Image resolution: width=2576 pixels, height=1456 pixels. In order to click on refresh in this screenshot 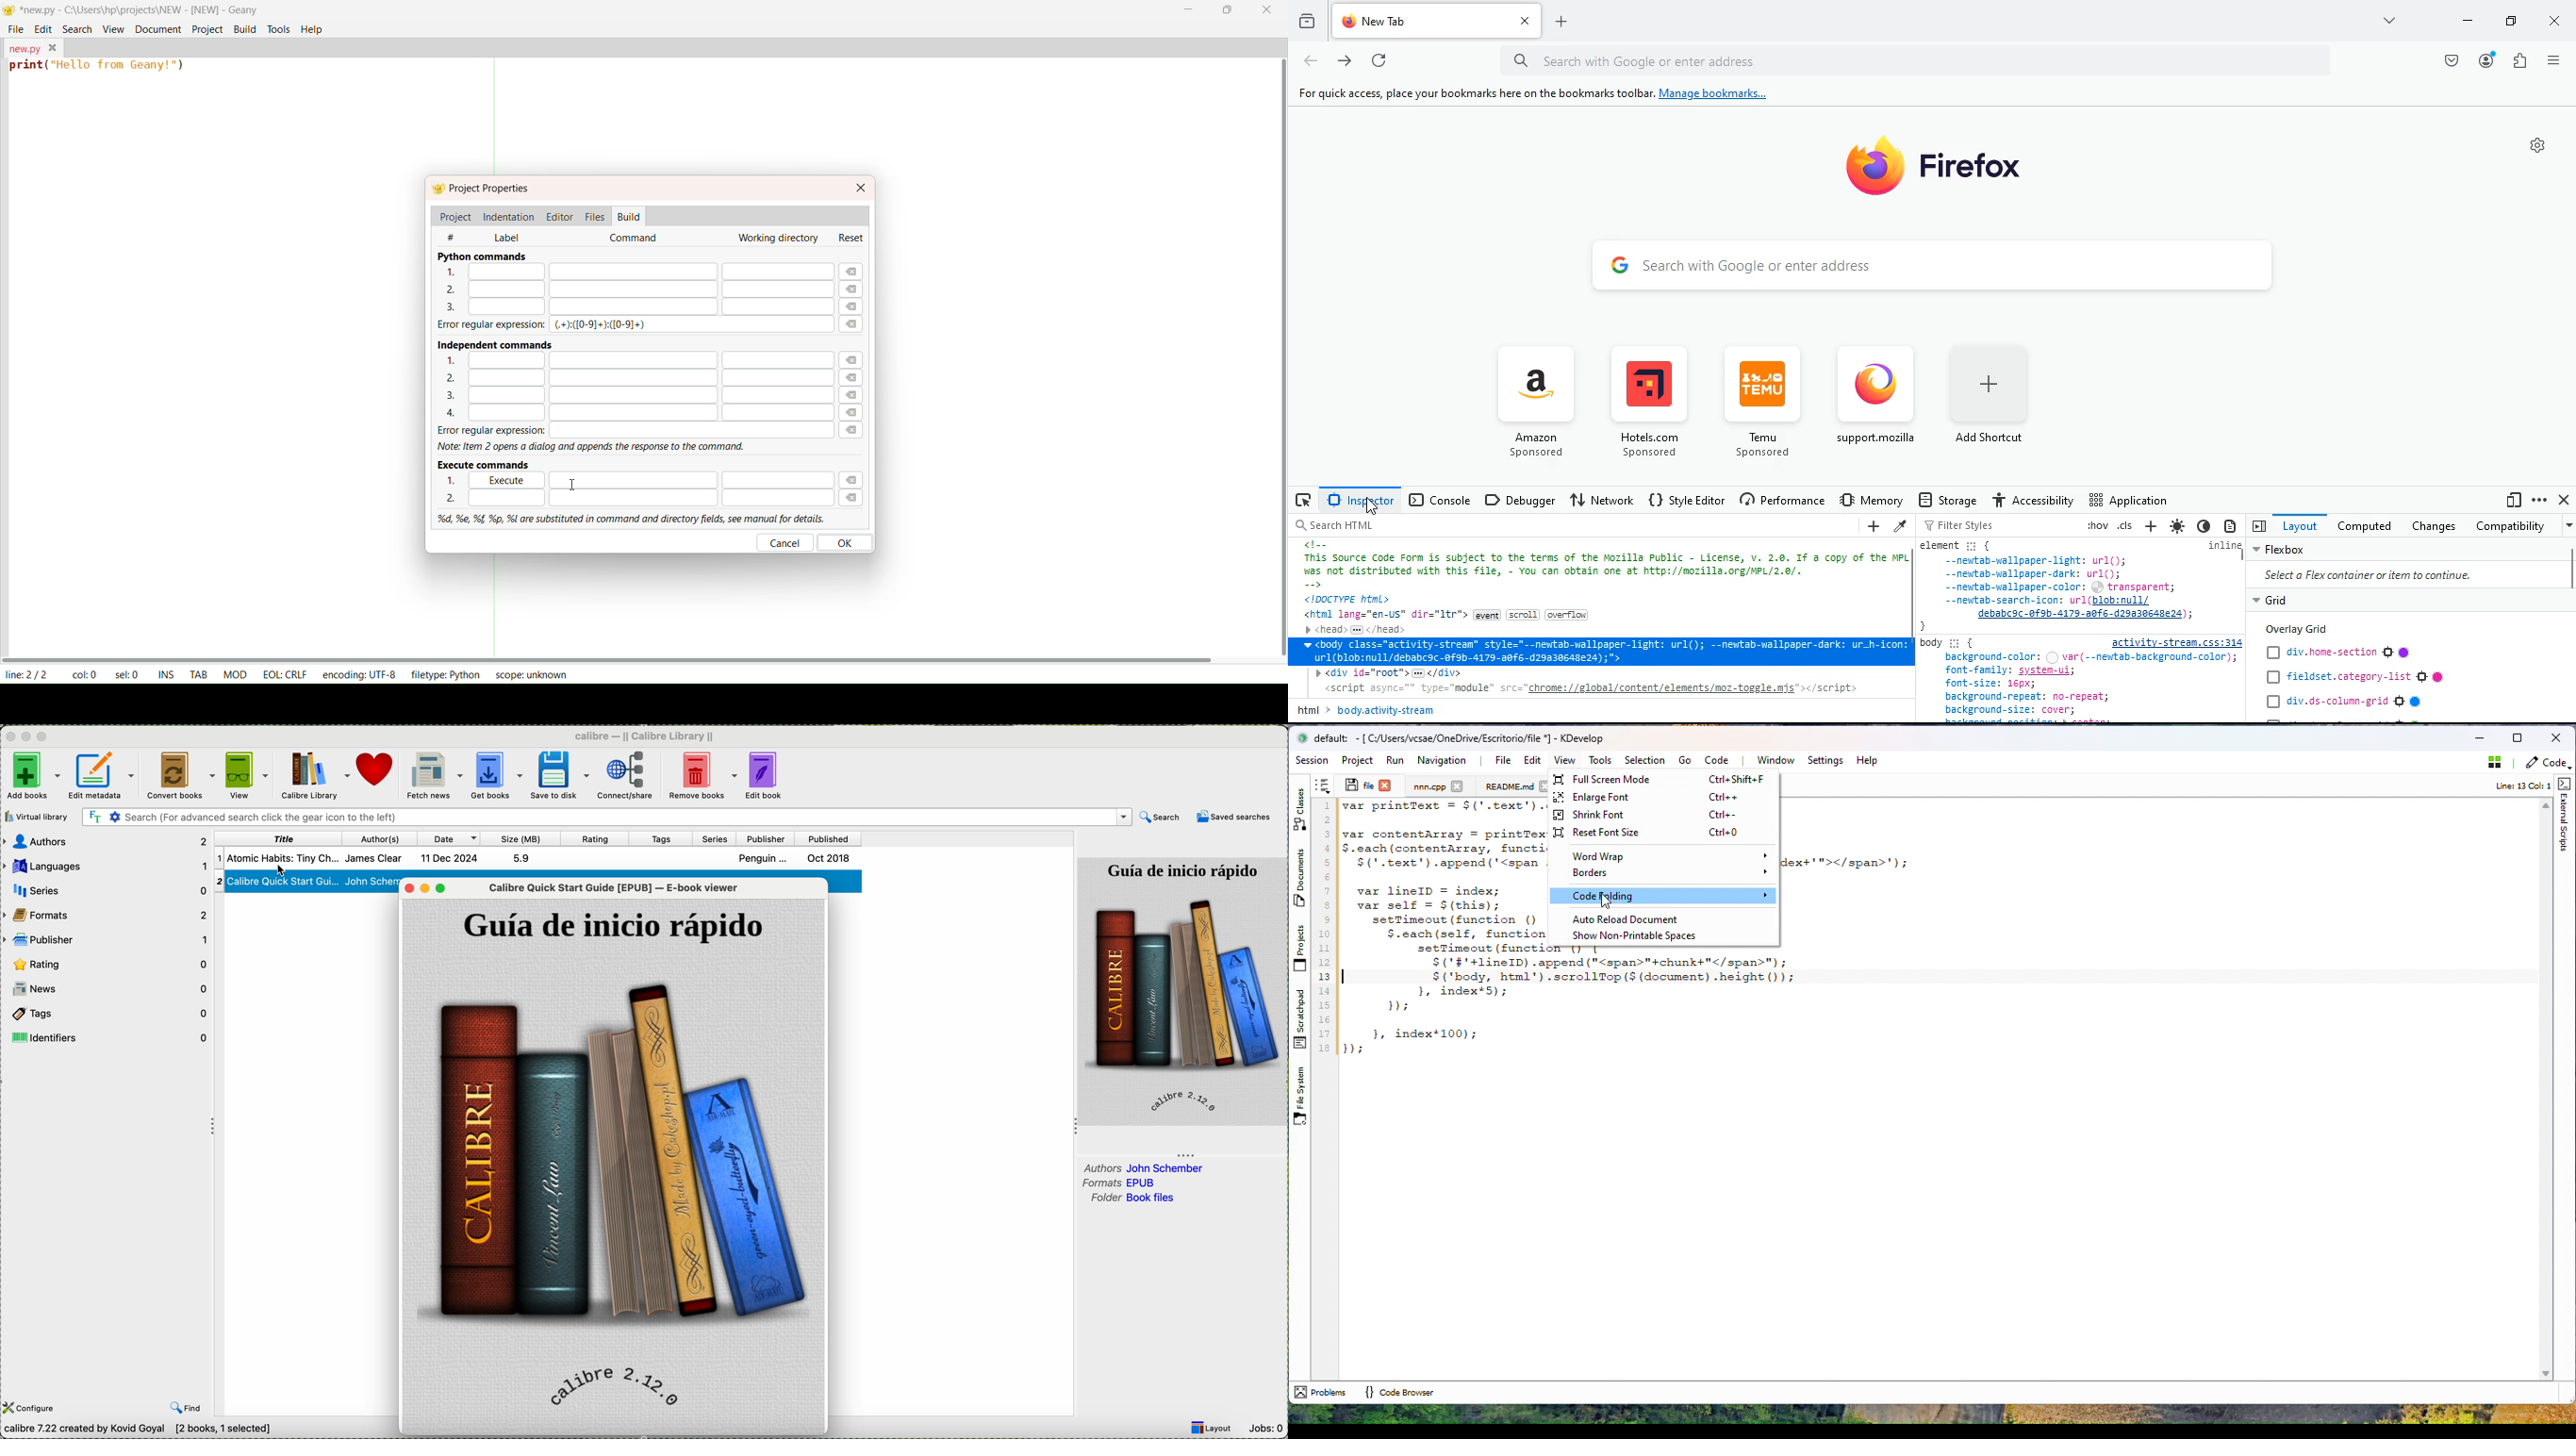, I will do `click(1378, 61)`.